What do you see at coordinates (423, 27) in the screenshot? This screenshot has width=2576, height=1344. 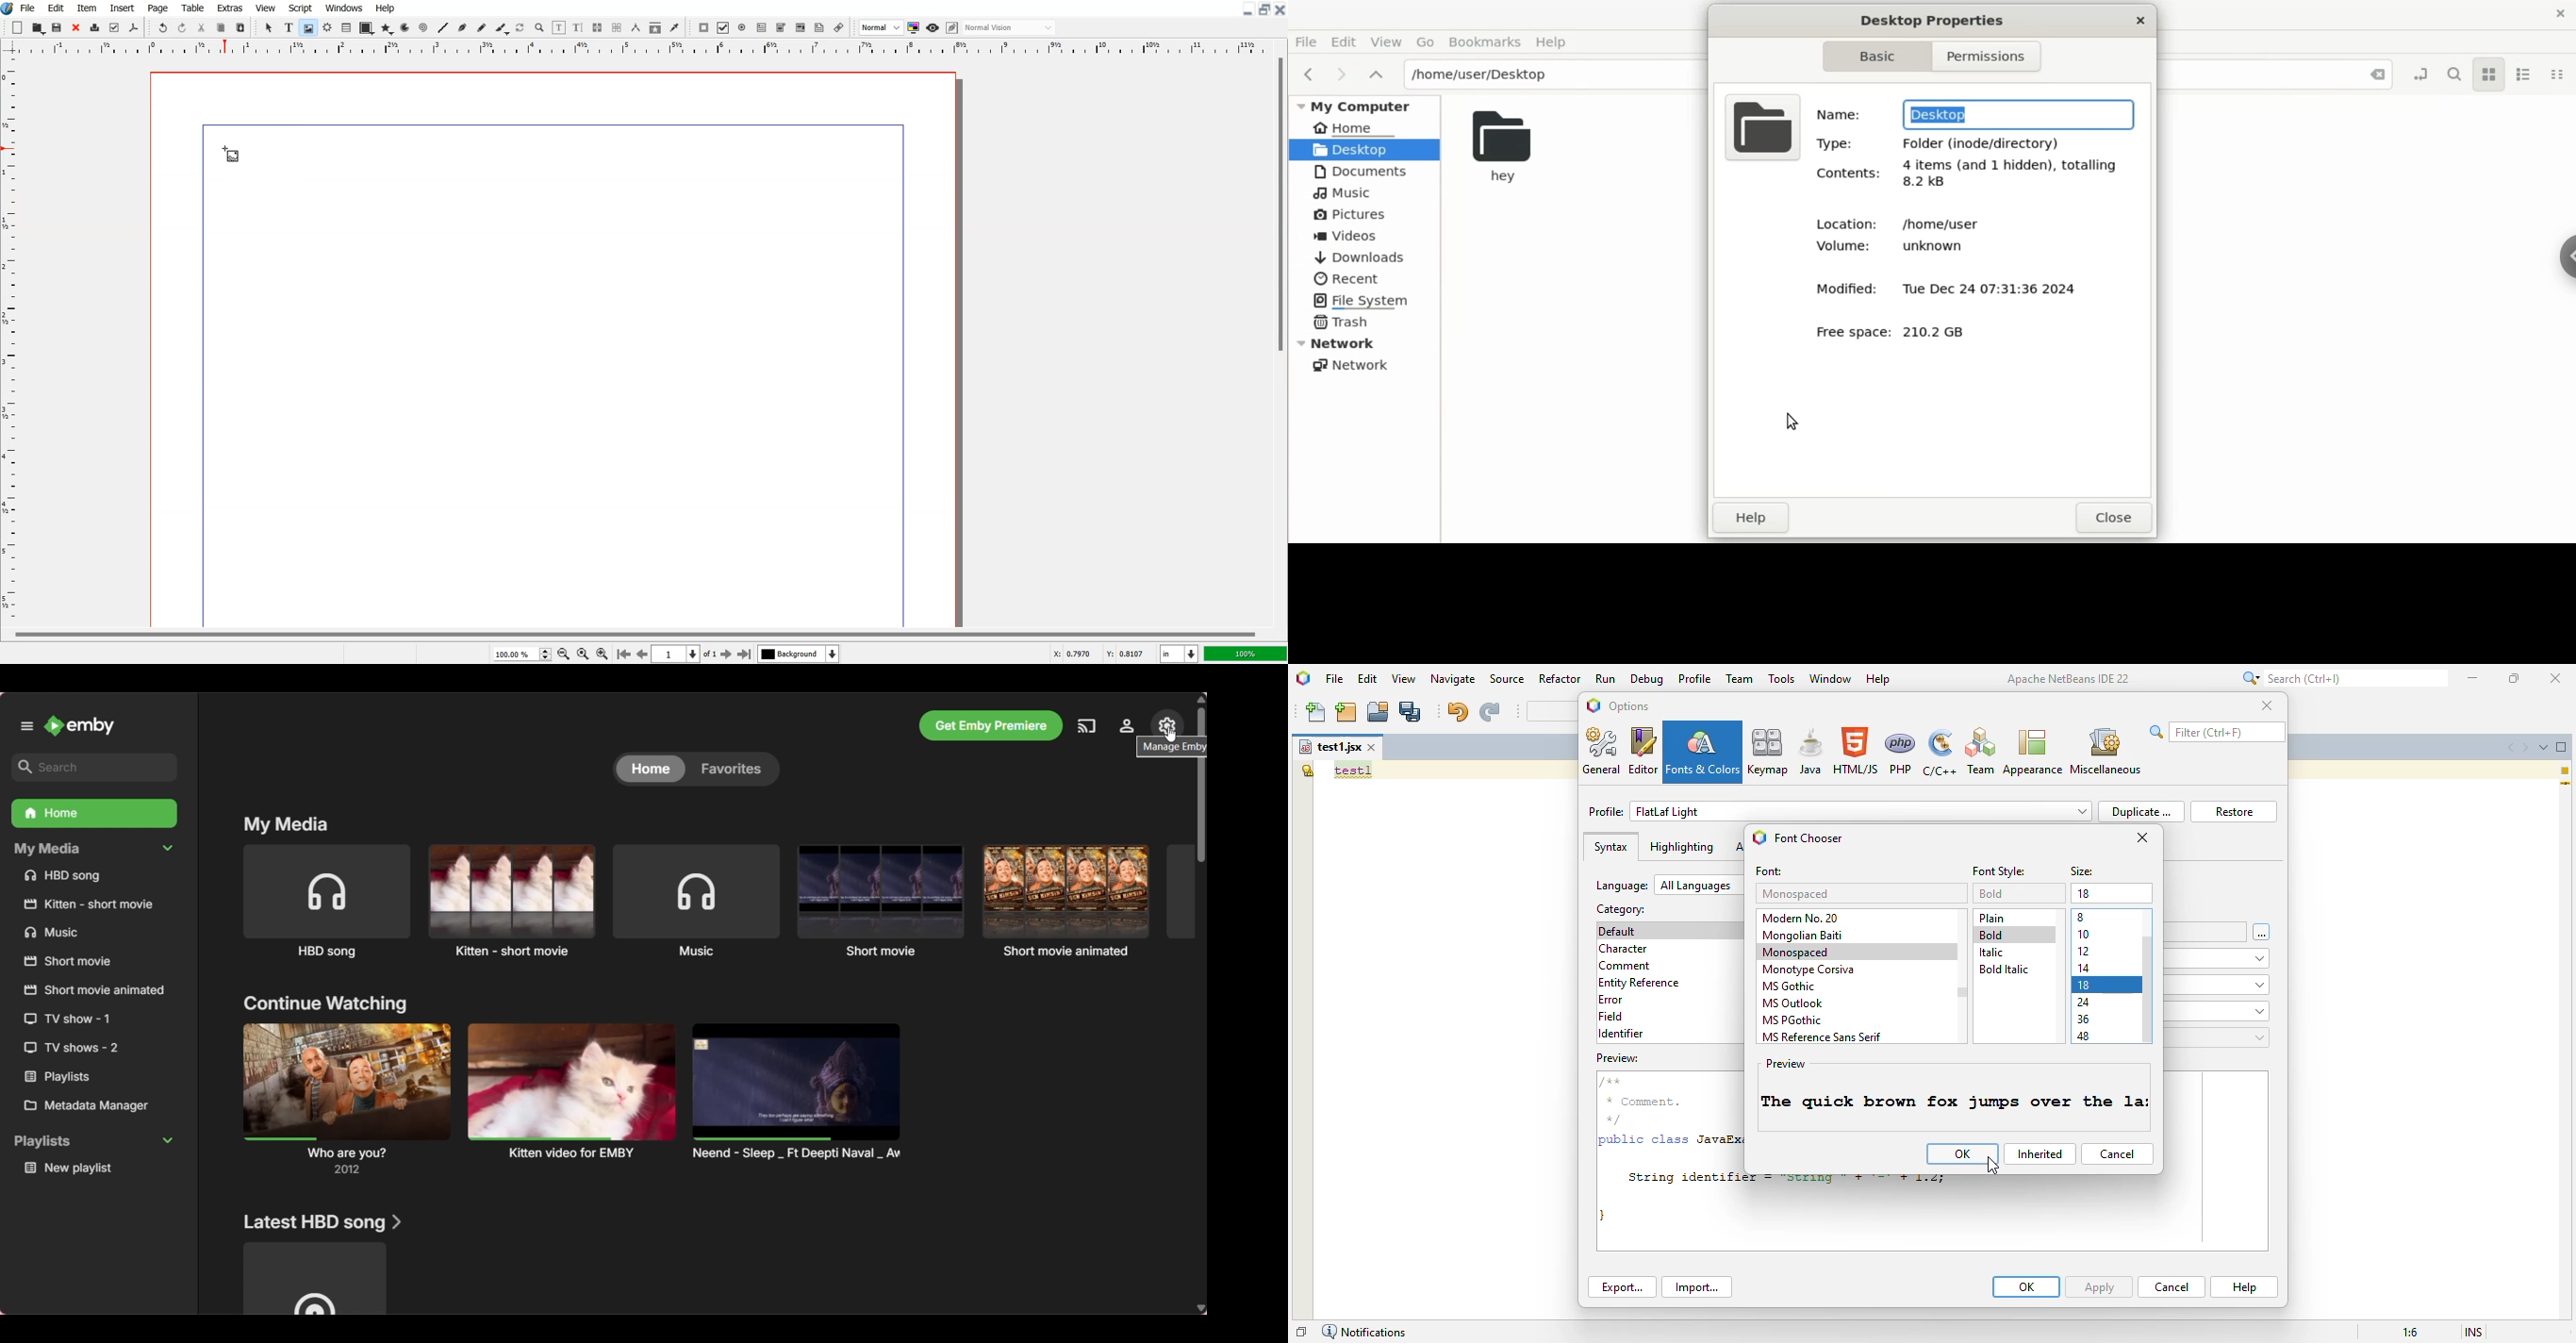 I see `Spiral` at bounding box center [423, 27].